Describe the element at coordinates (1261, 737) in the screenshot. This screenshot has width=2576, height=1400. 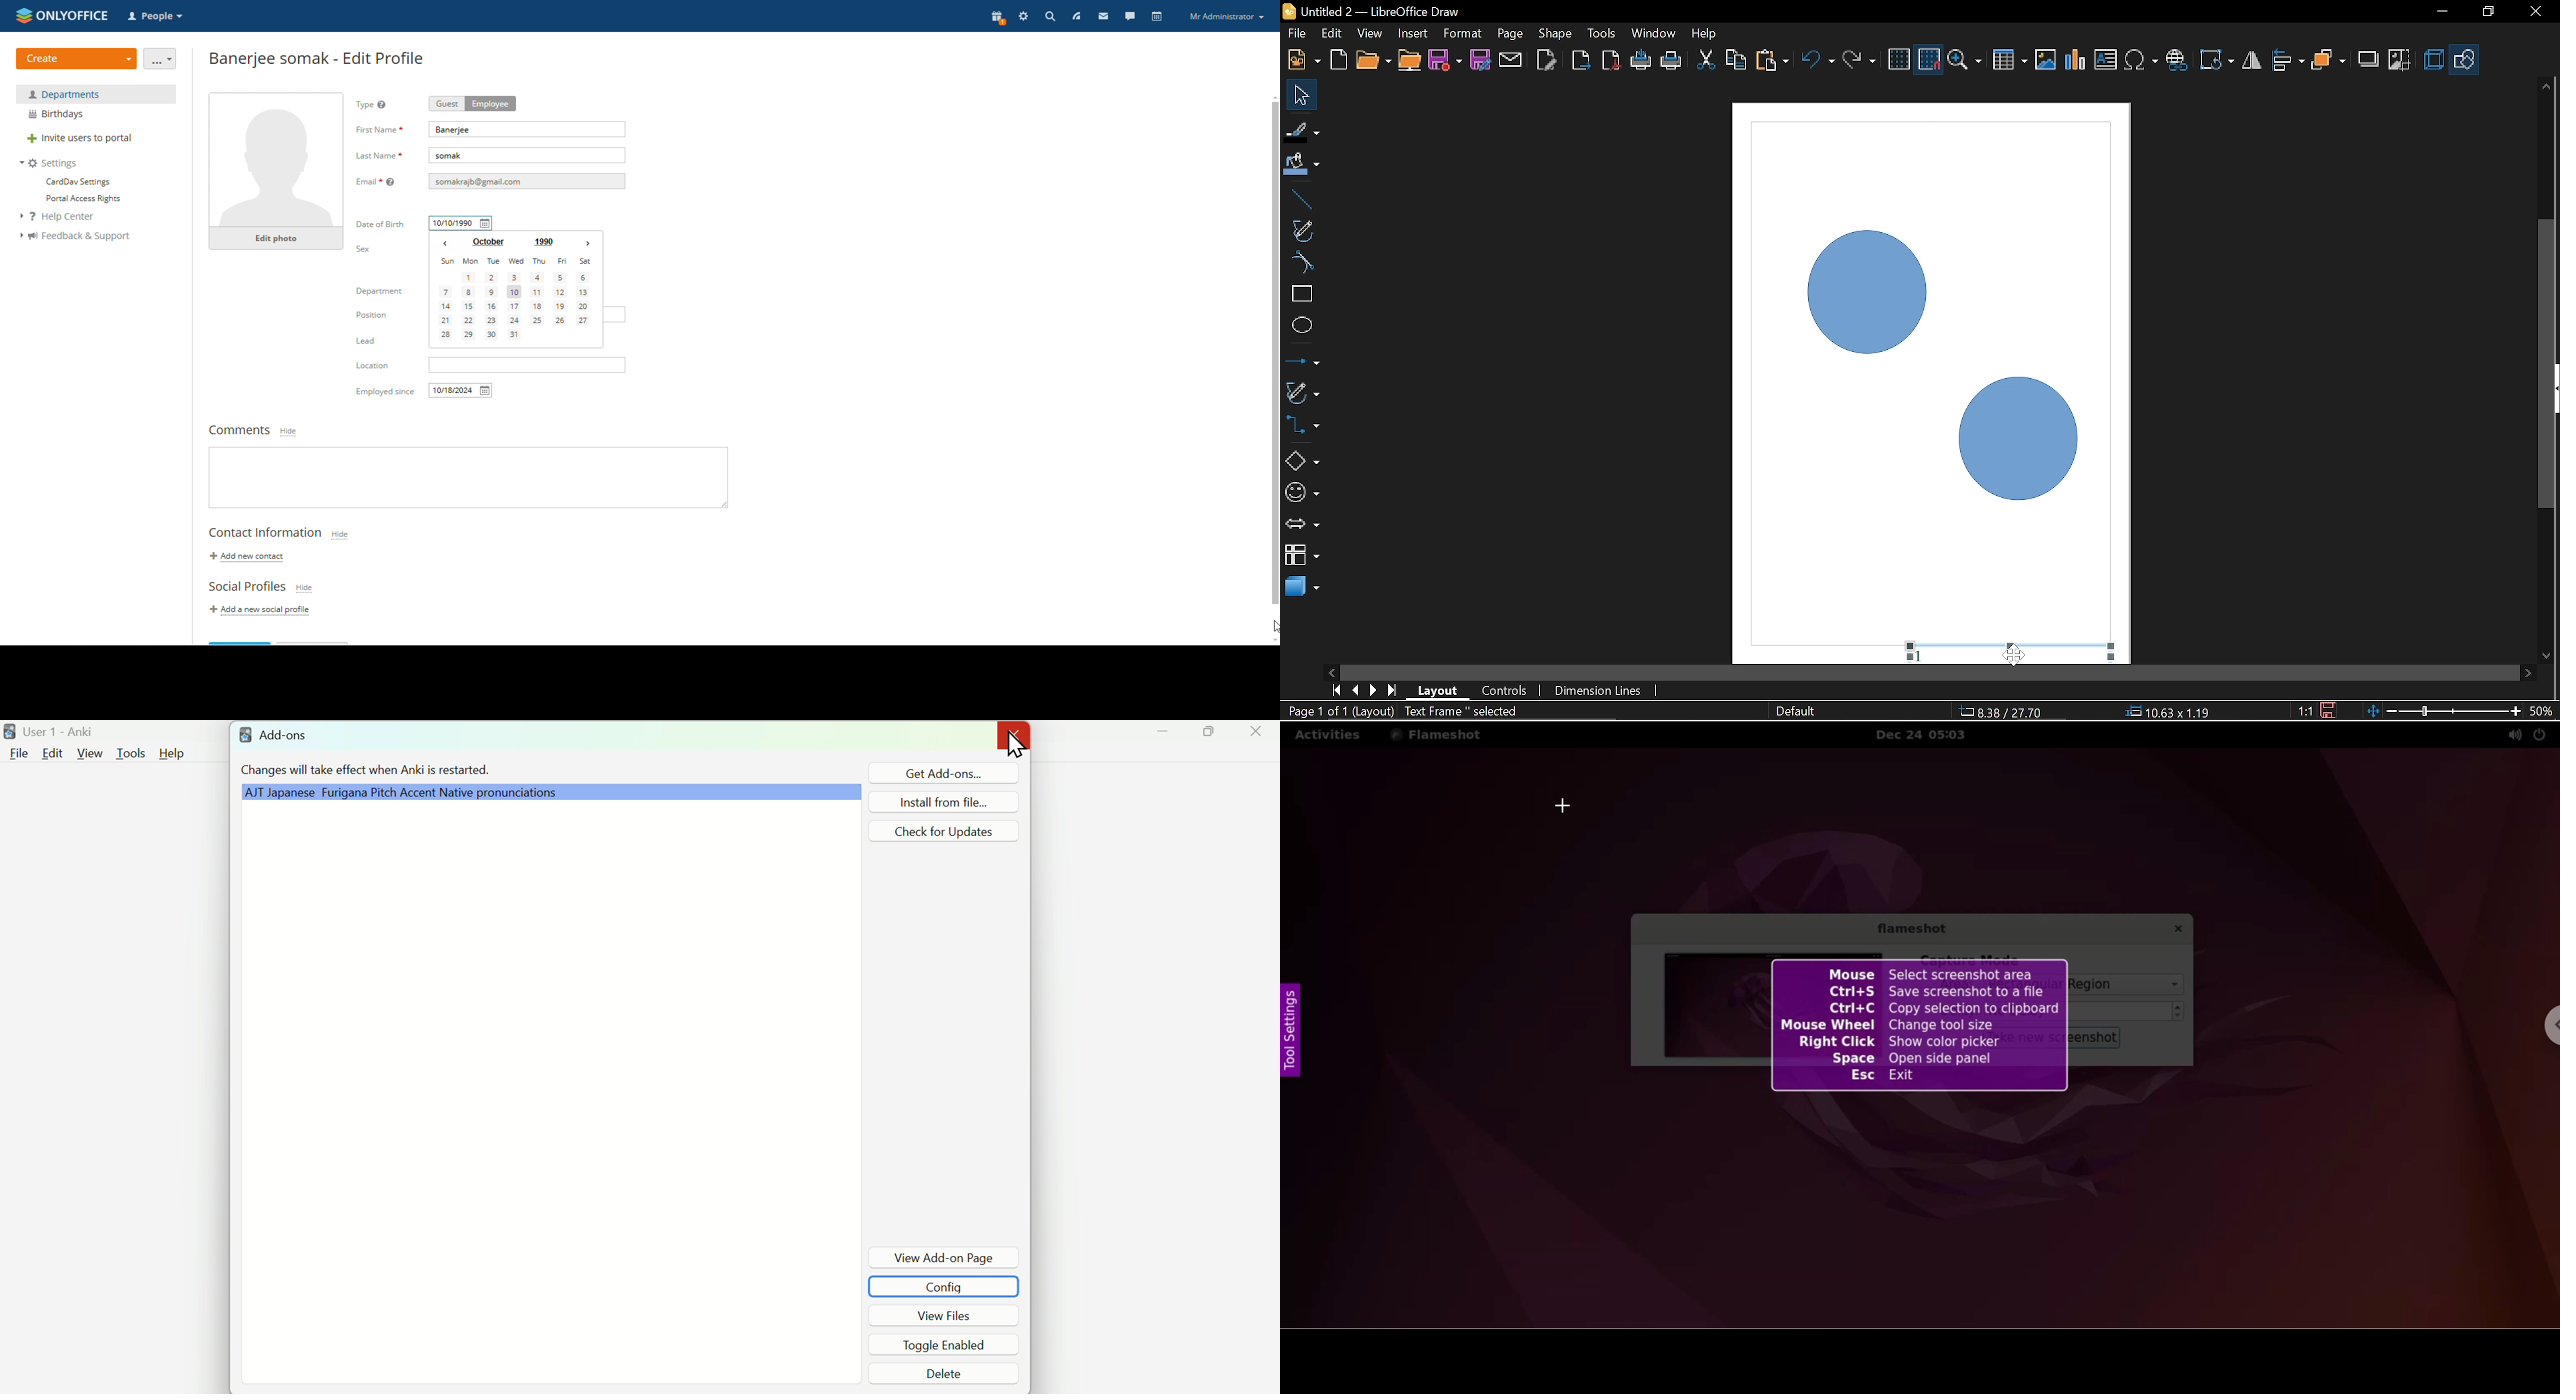
I see `Close` at that location.